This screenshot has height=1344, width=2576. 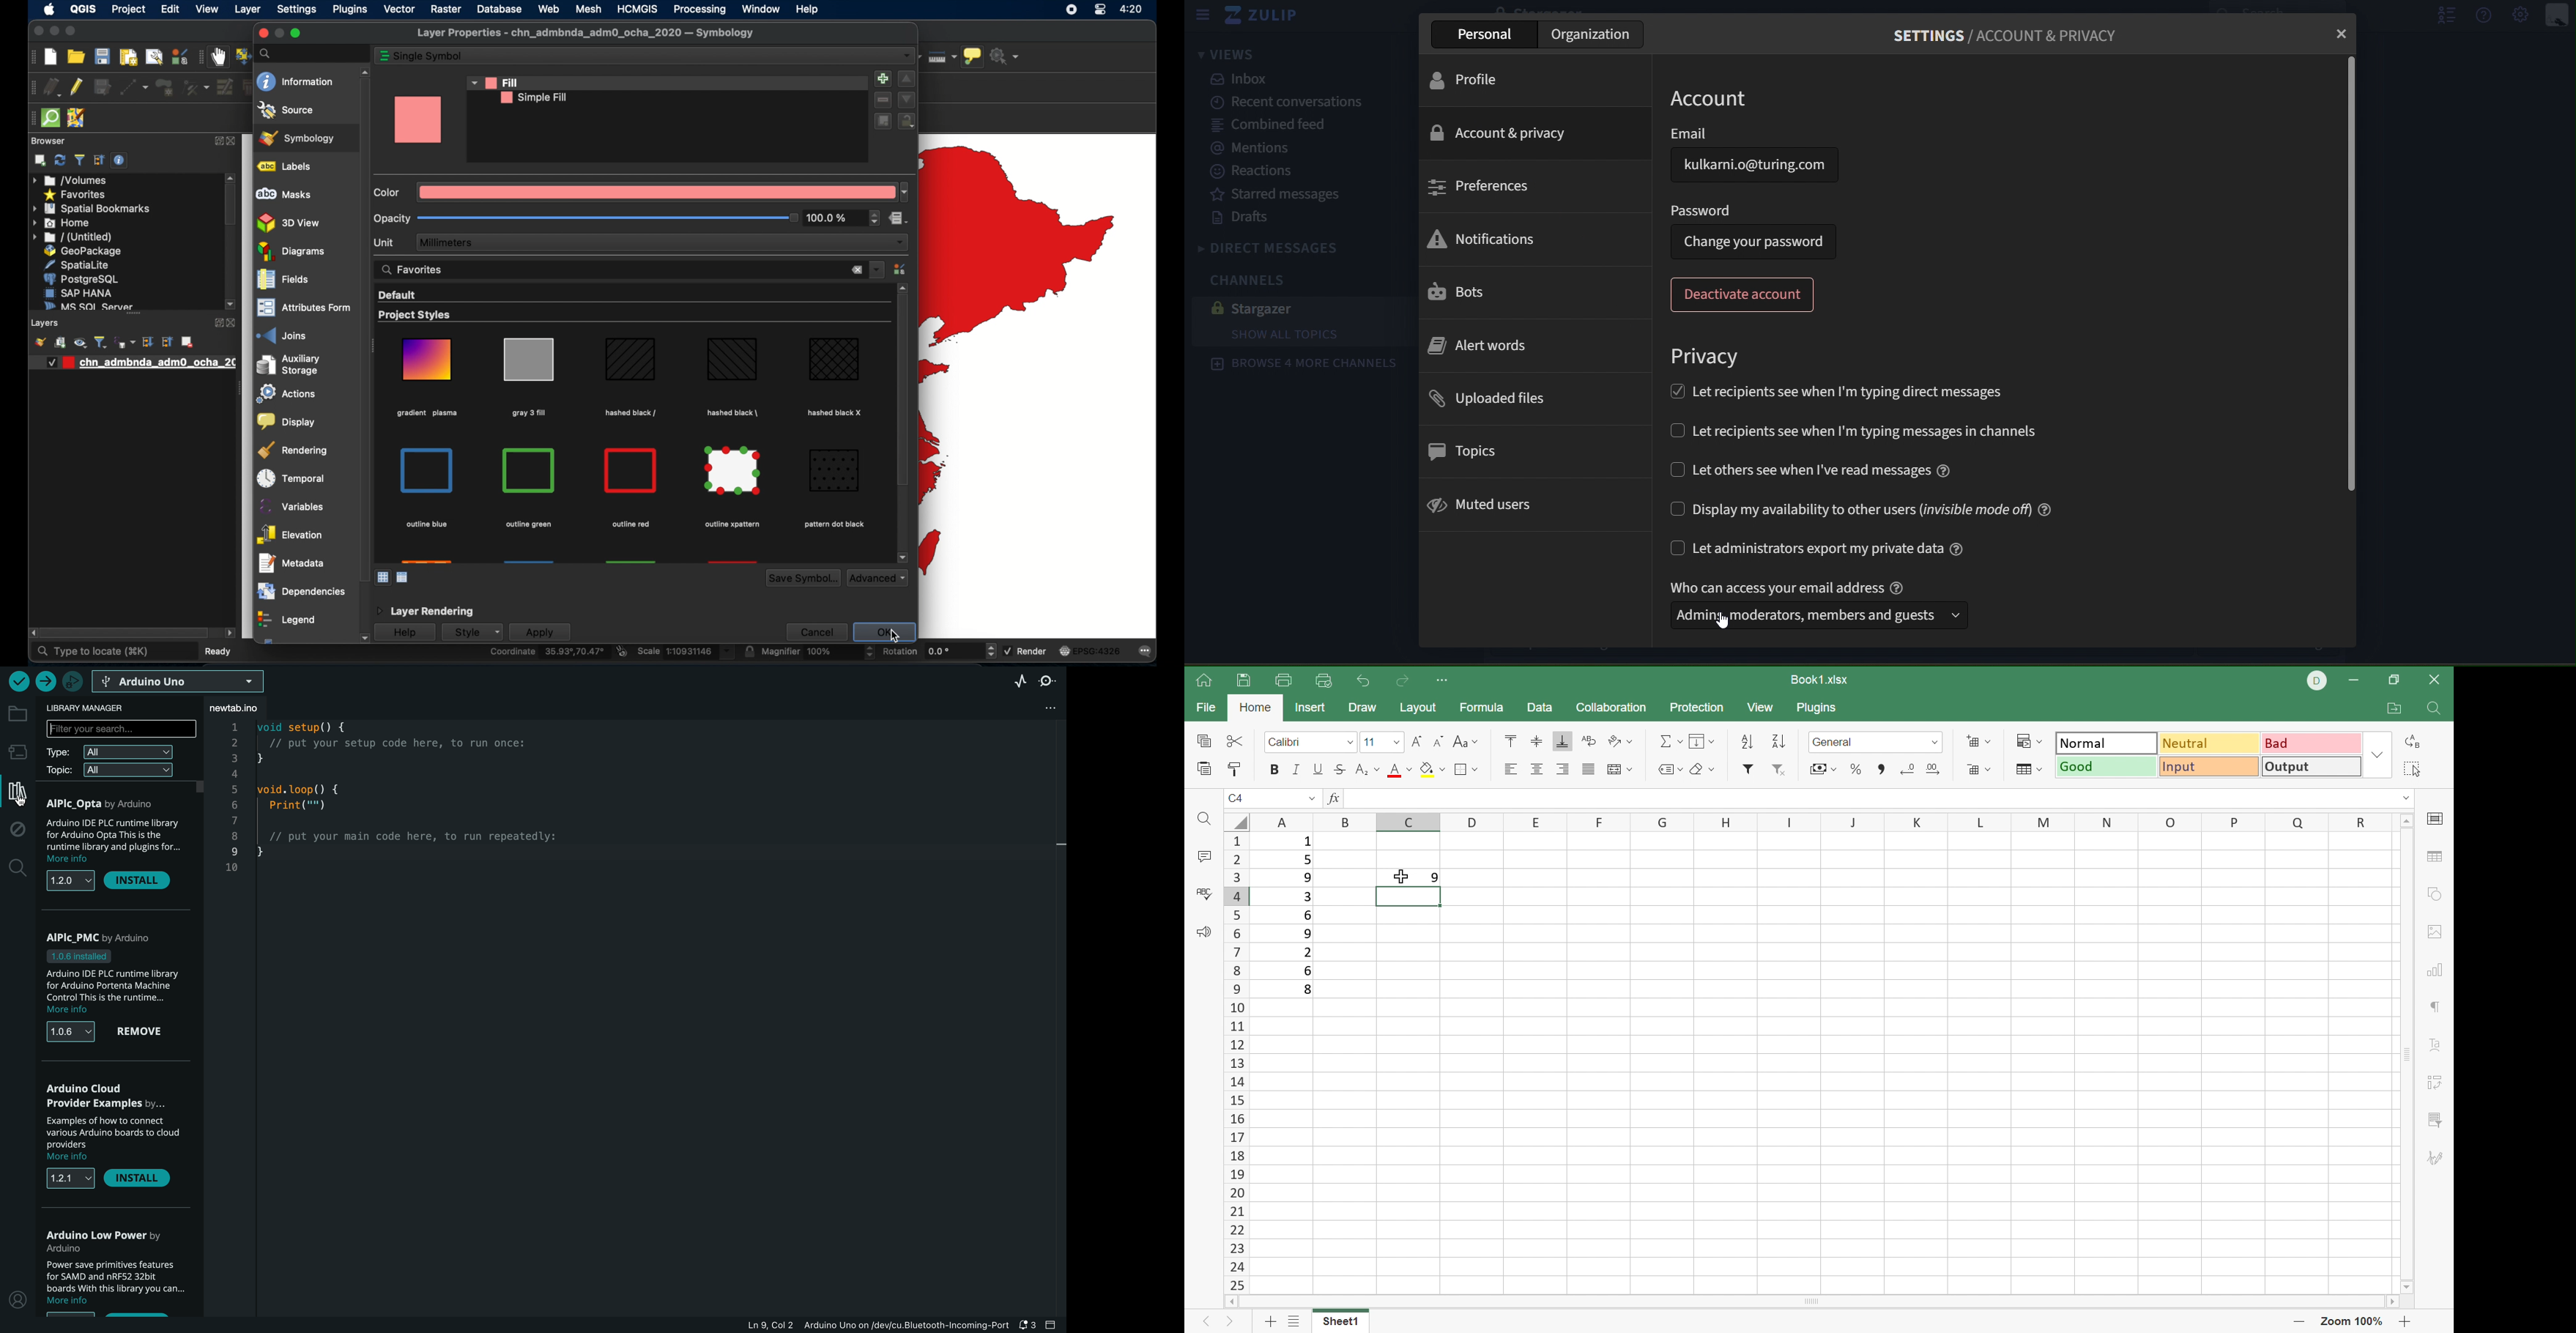 I want to click on plugins, so click(x=350, y=11).